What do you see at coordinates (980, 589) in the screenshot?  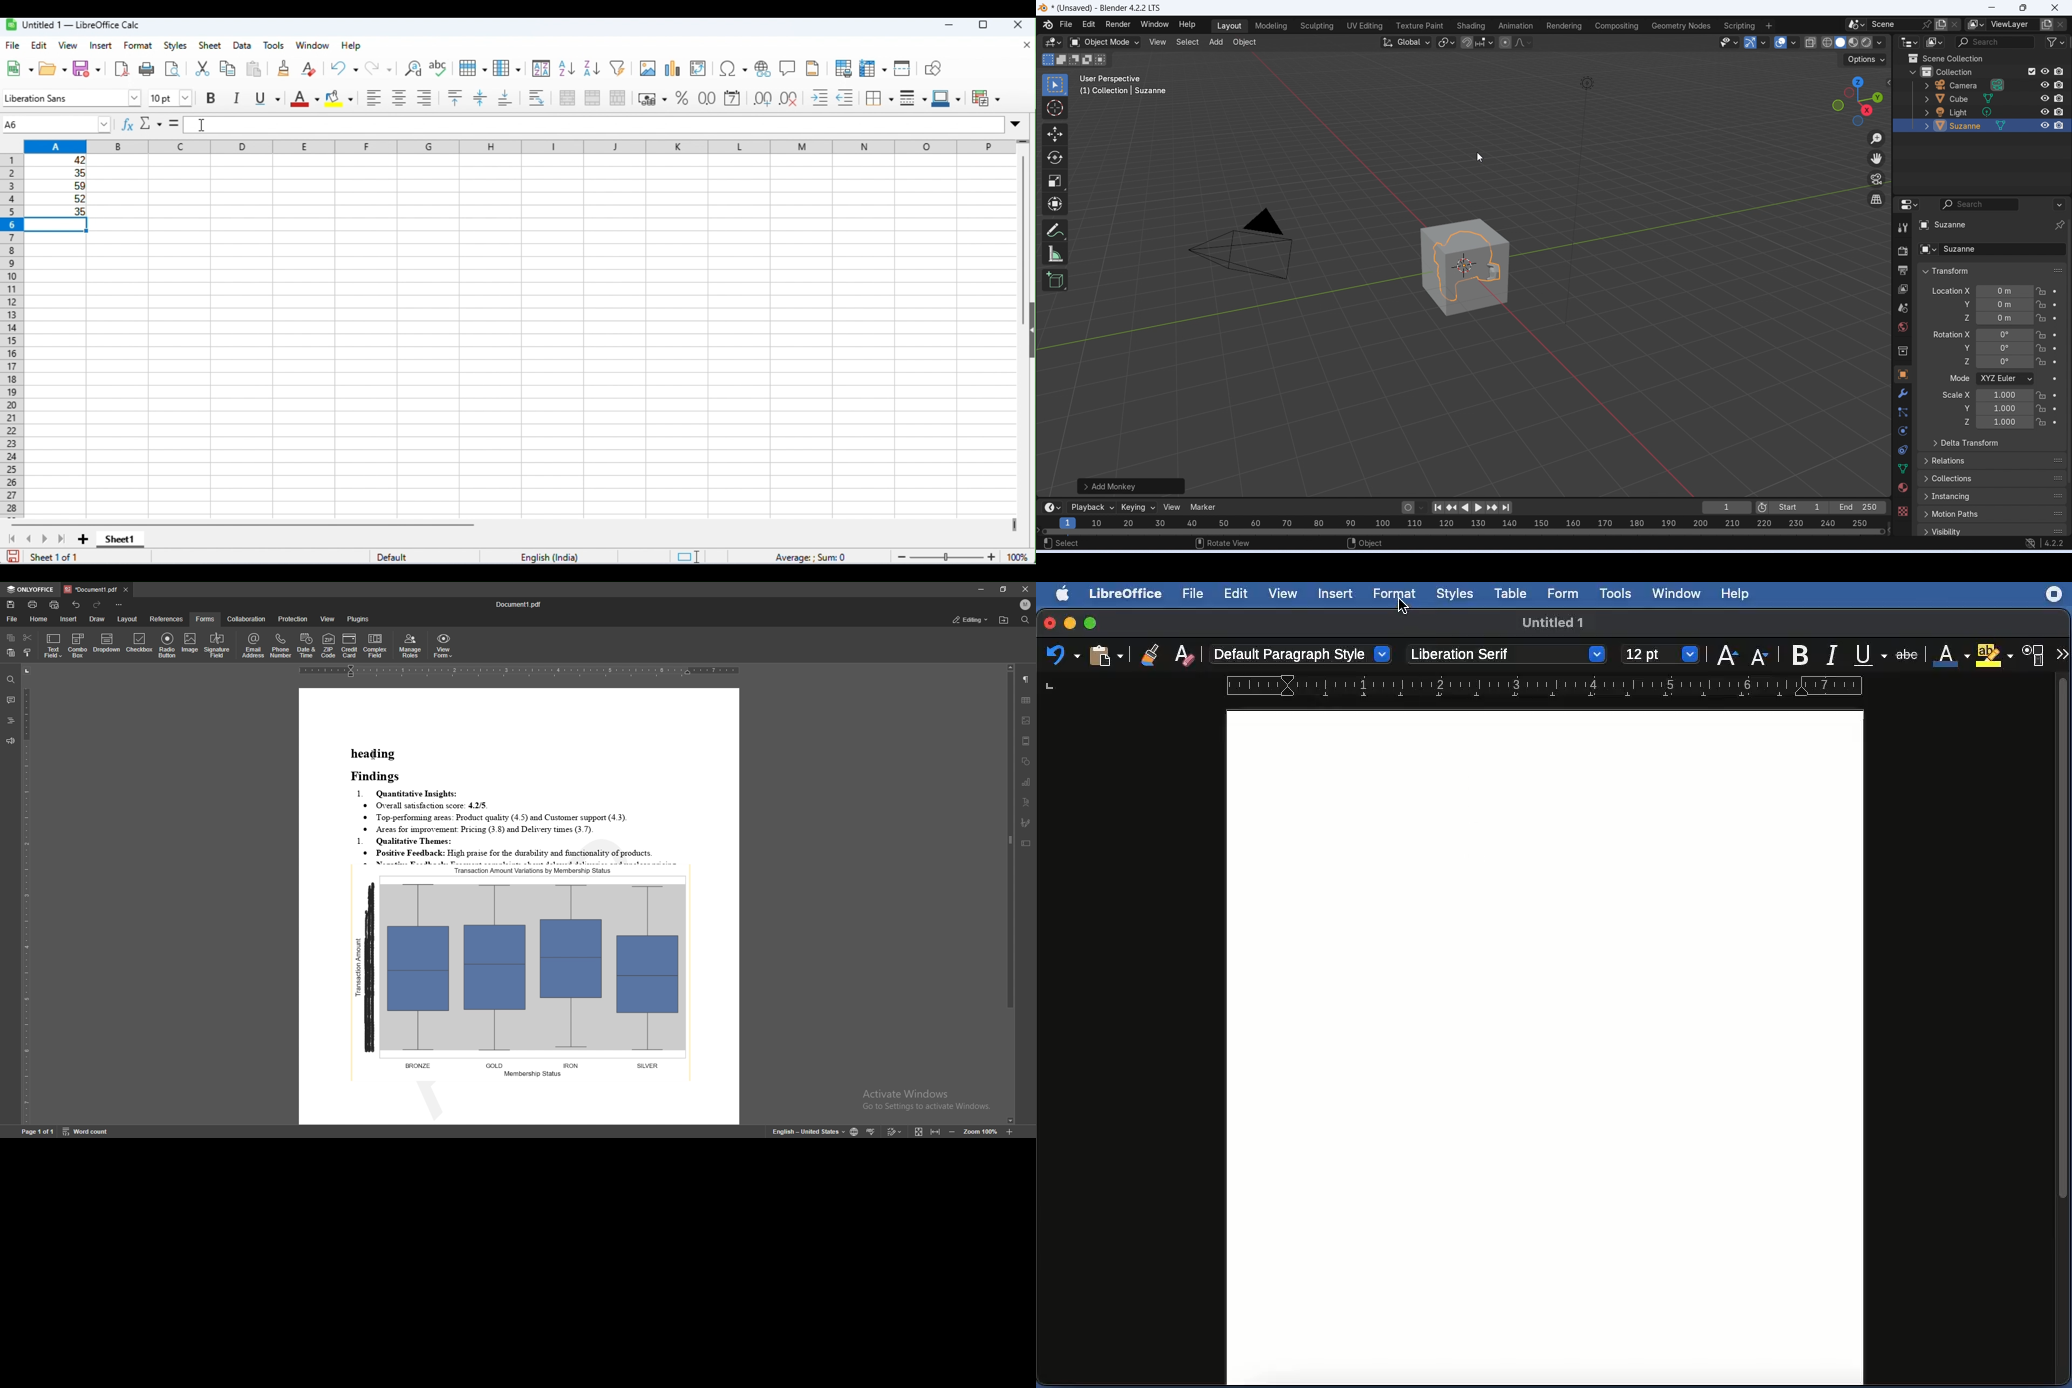 I see `minimize` at bounding box center [980, 589].